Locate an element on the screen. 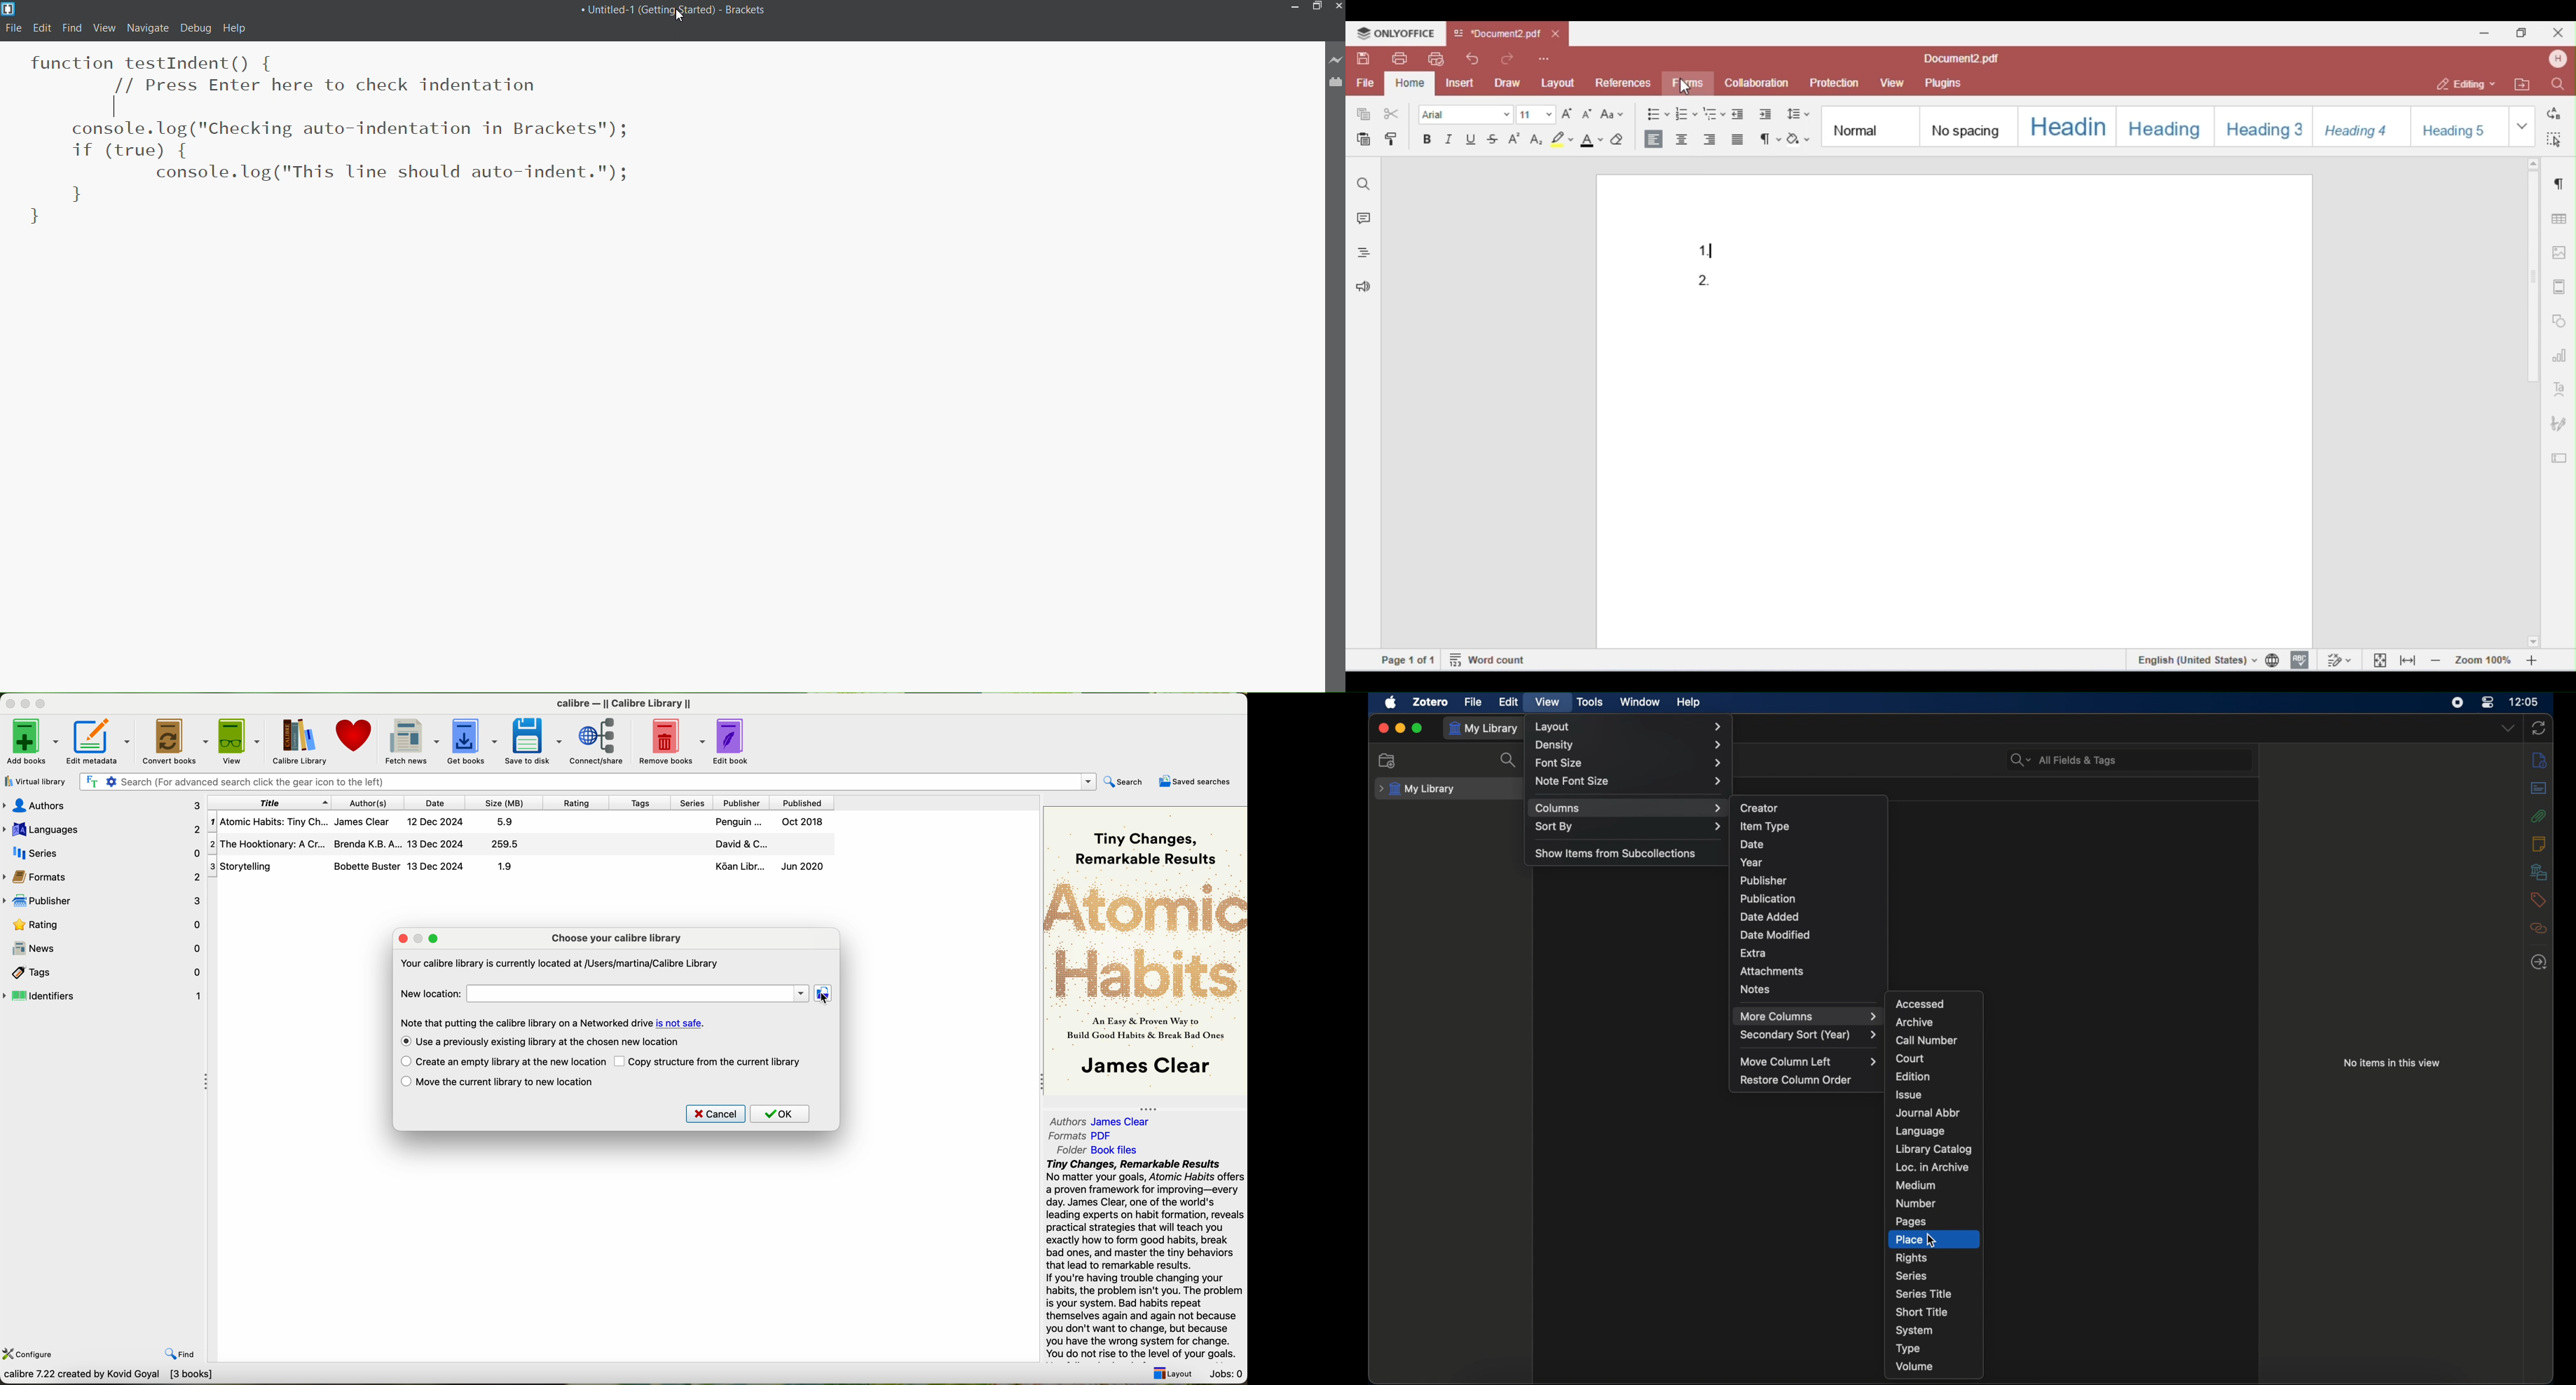  Live Preview is located at coordinates (1336, 60).